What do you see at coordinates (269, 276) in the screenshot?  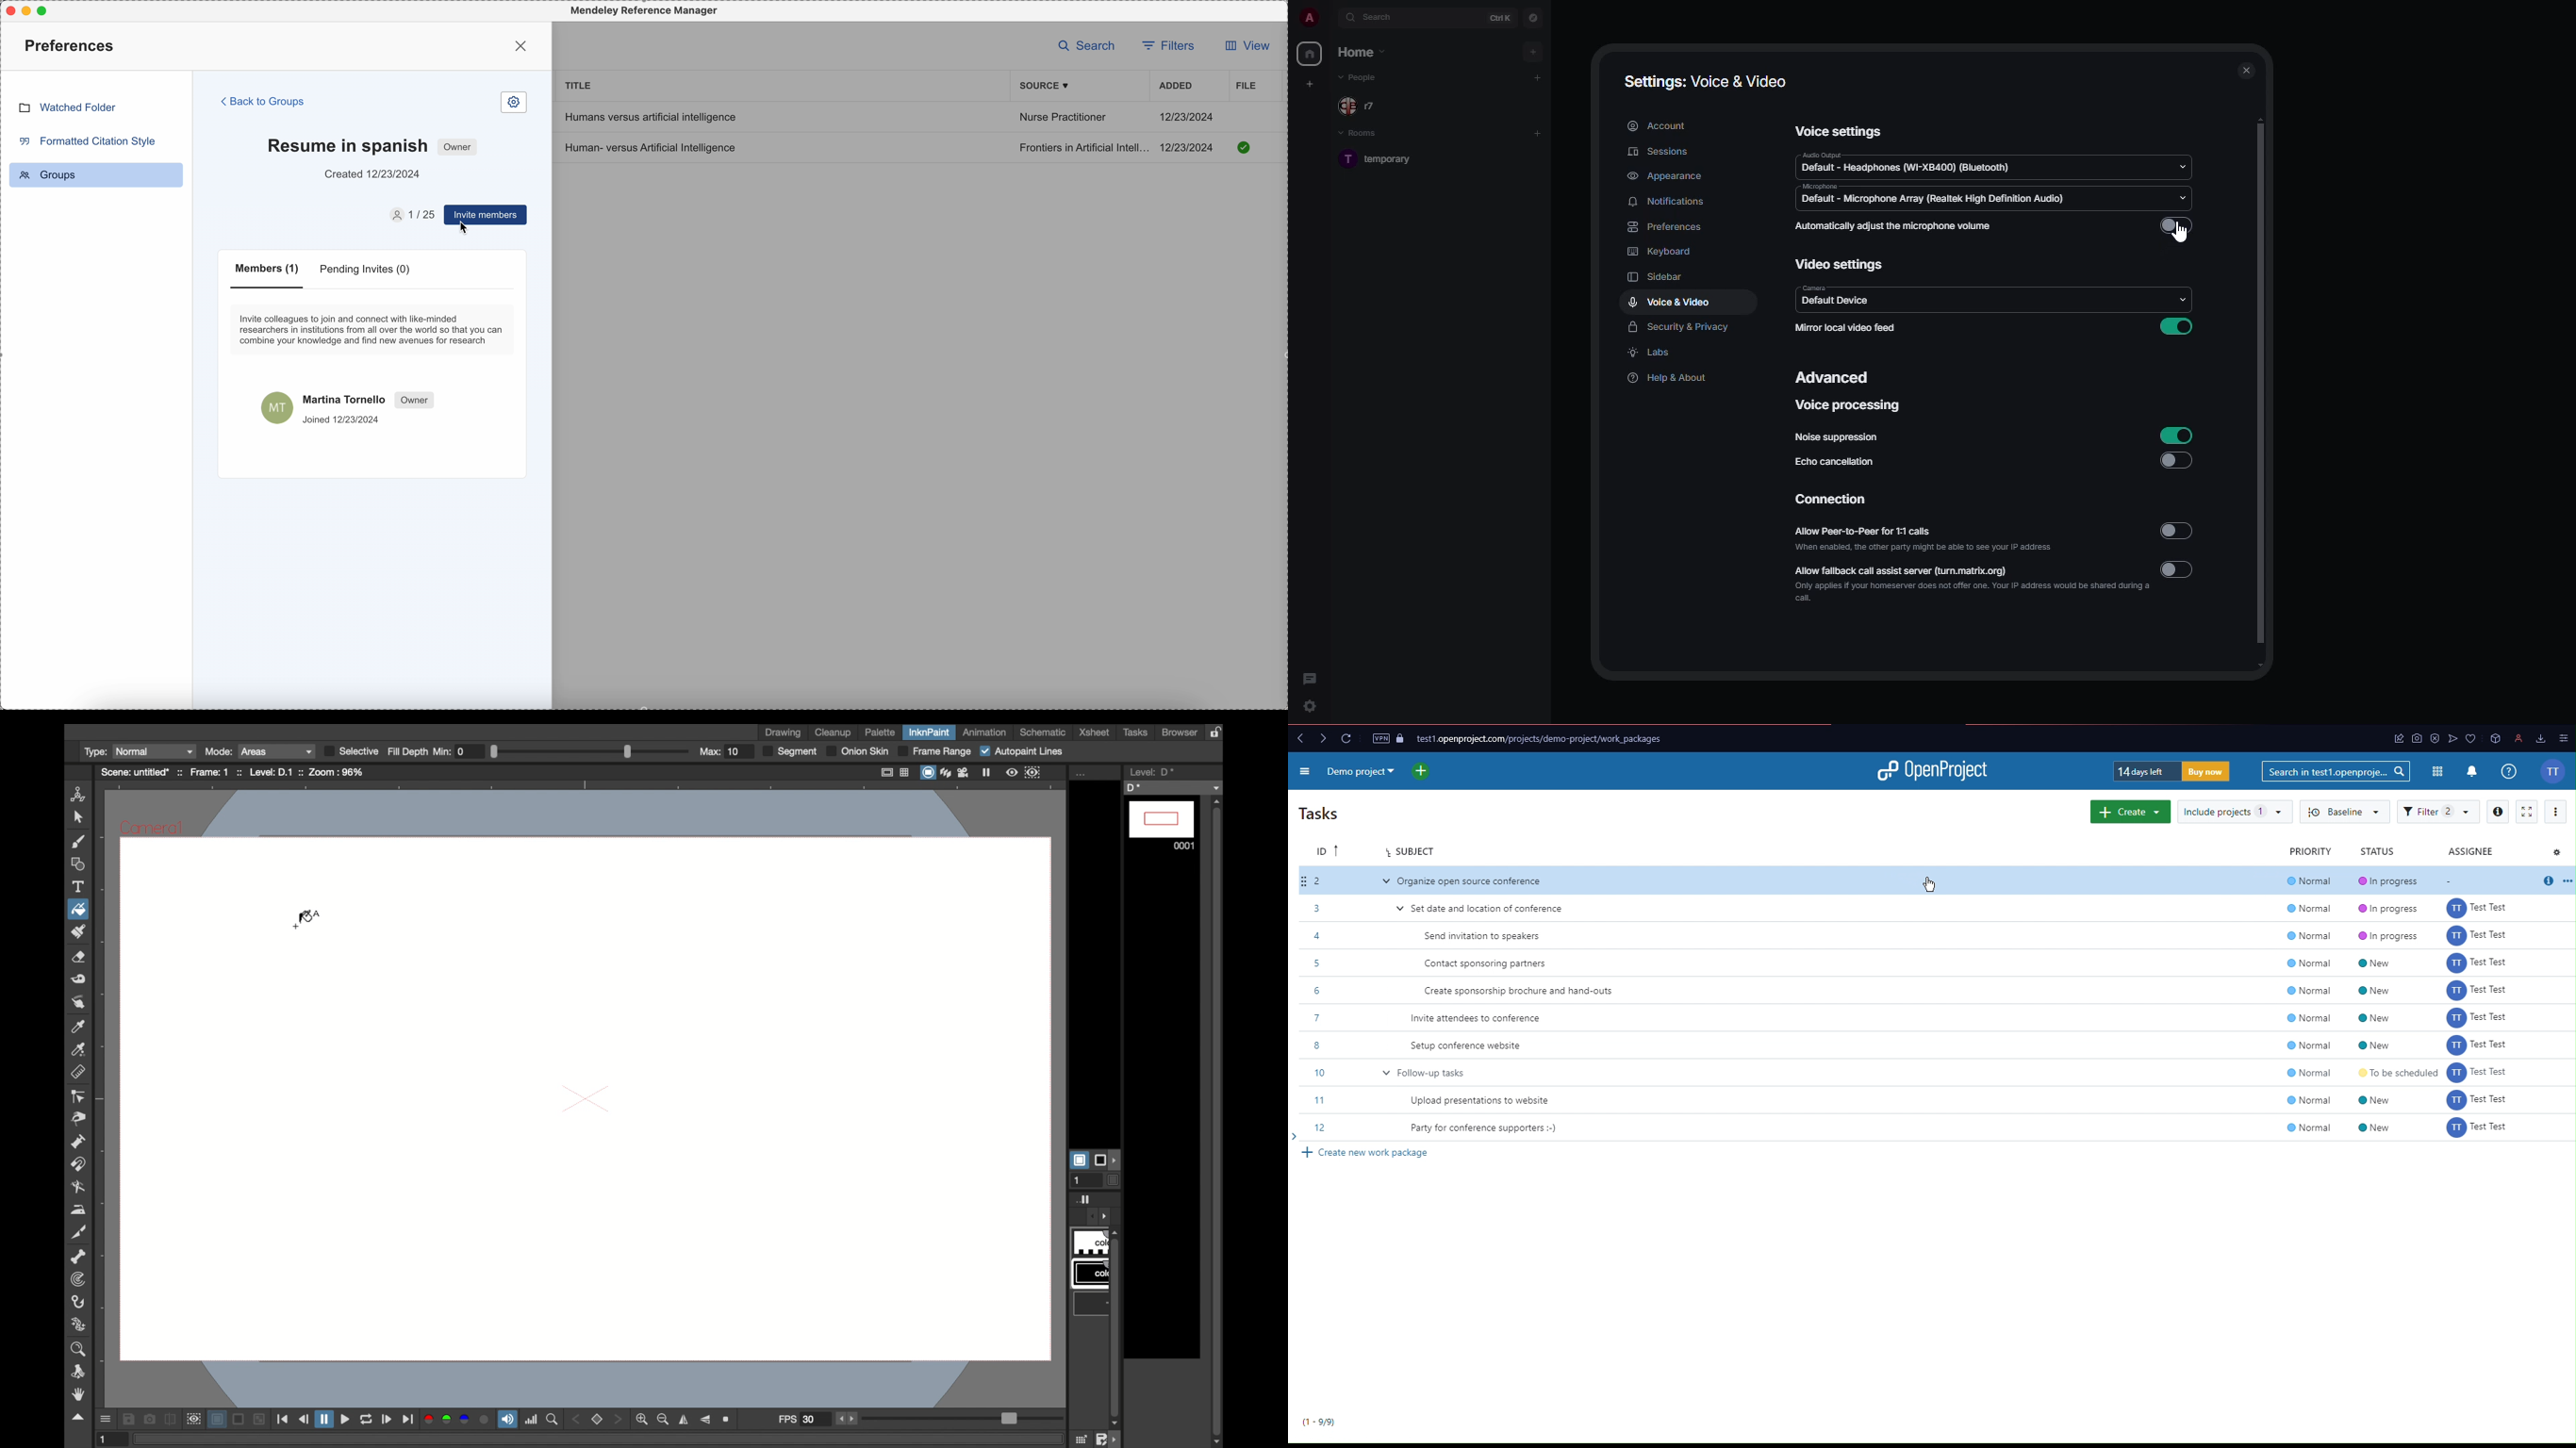 I see `members` at bounding box center [269, 276].